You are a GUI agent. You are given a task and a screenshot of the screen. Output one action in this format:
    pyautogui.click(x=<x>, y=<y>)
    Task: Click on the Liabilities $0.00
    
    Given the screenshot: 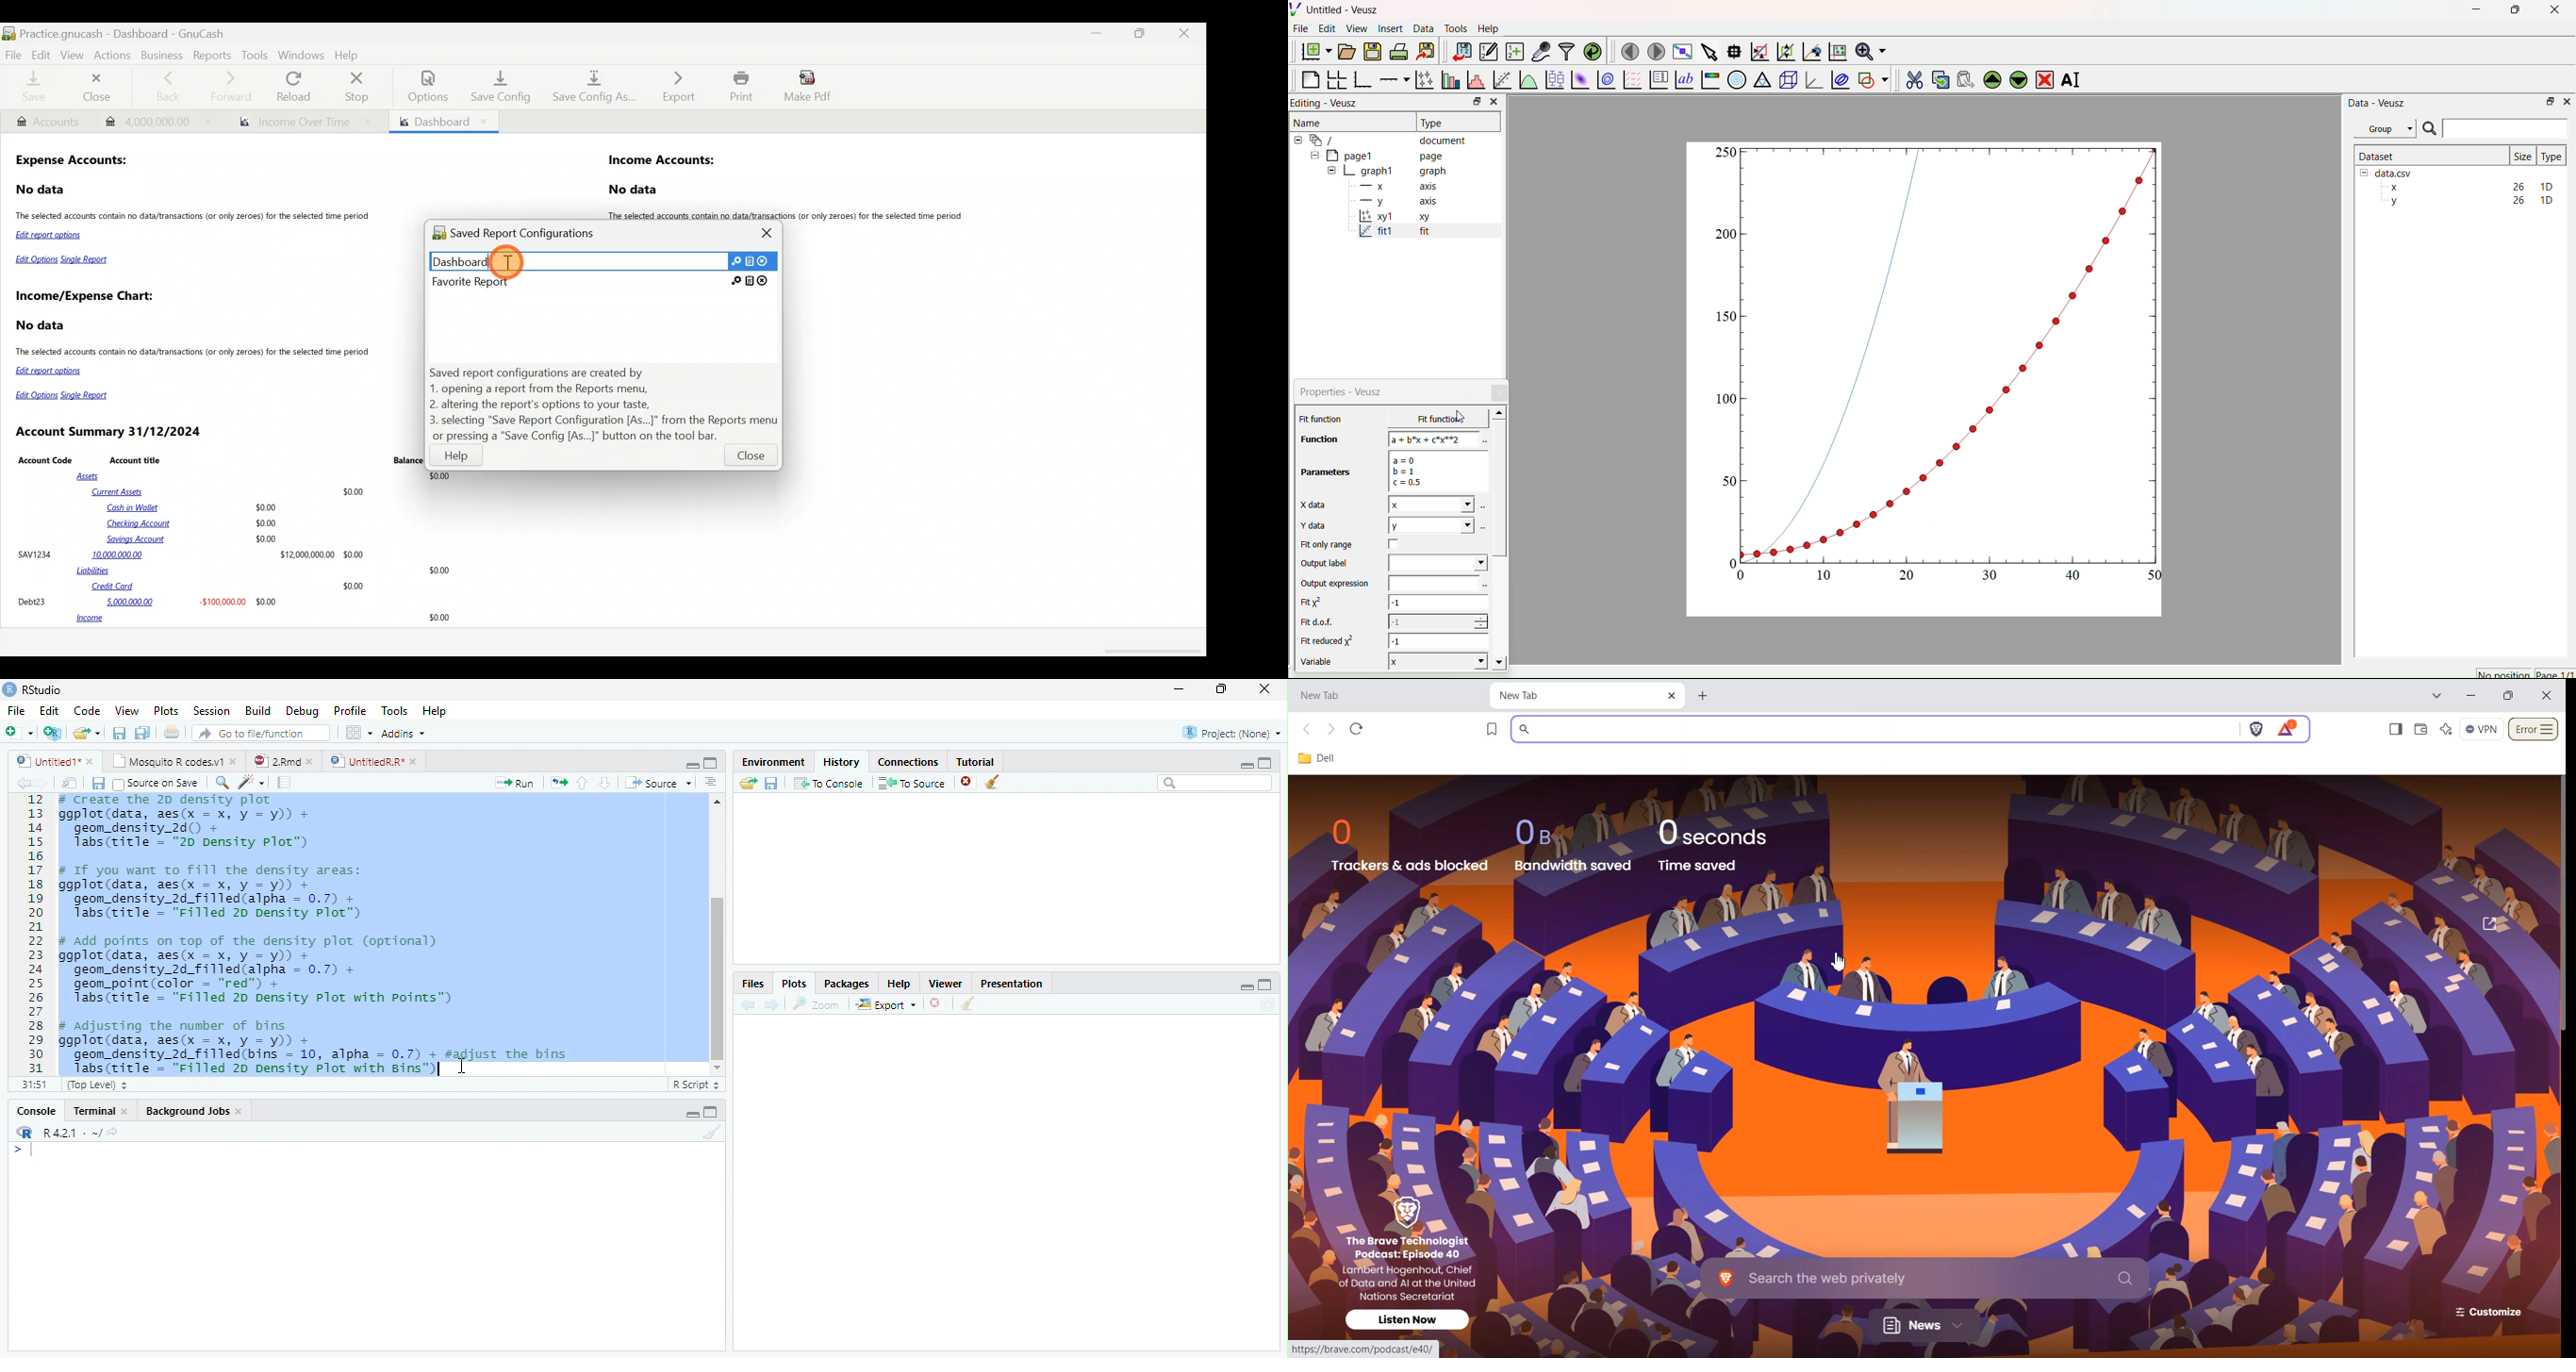 What is the action you would take?
    pyautogui.click(x=266, y=570)
    